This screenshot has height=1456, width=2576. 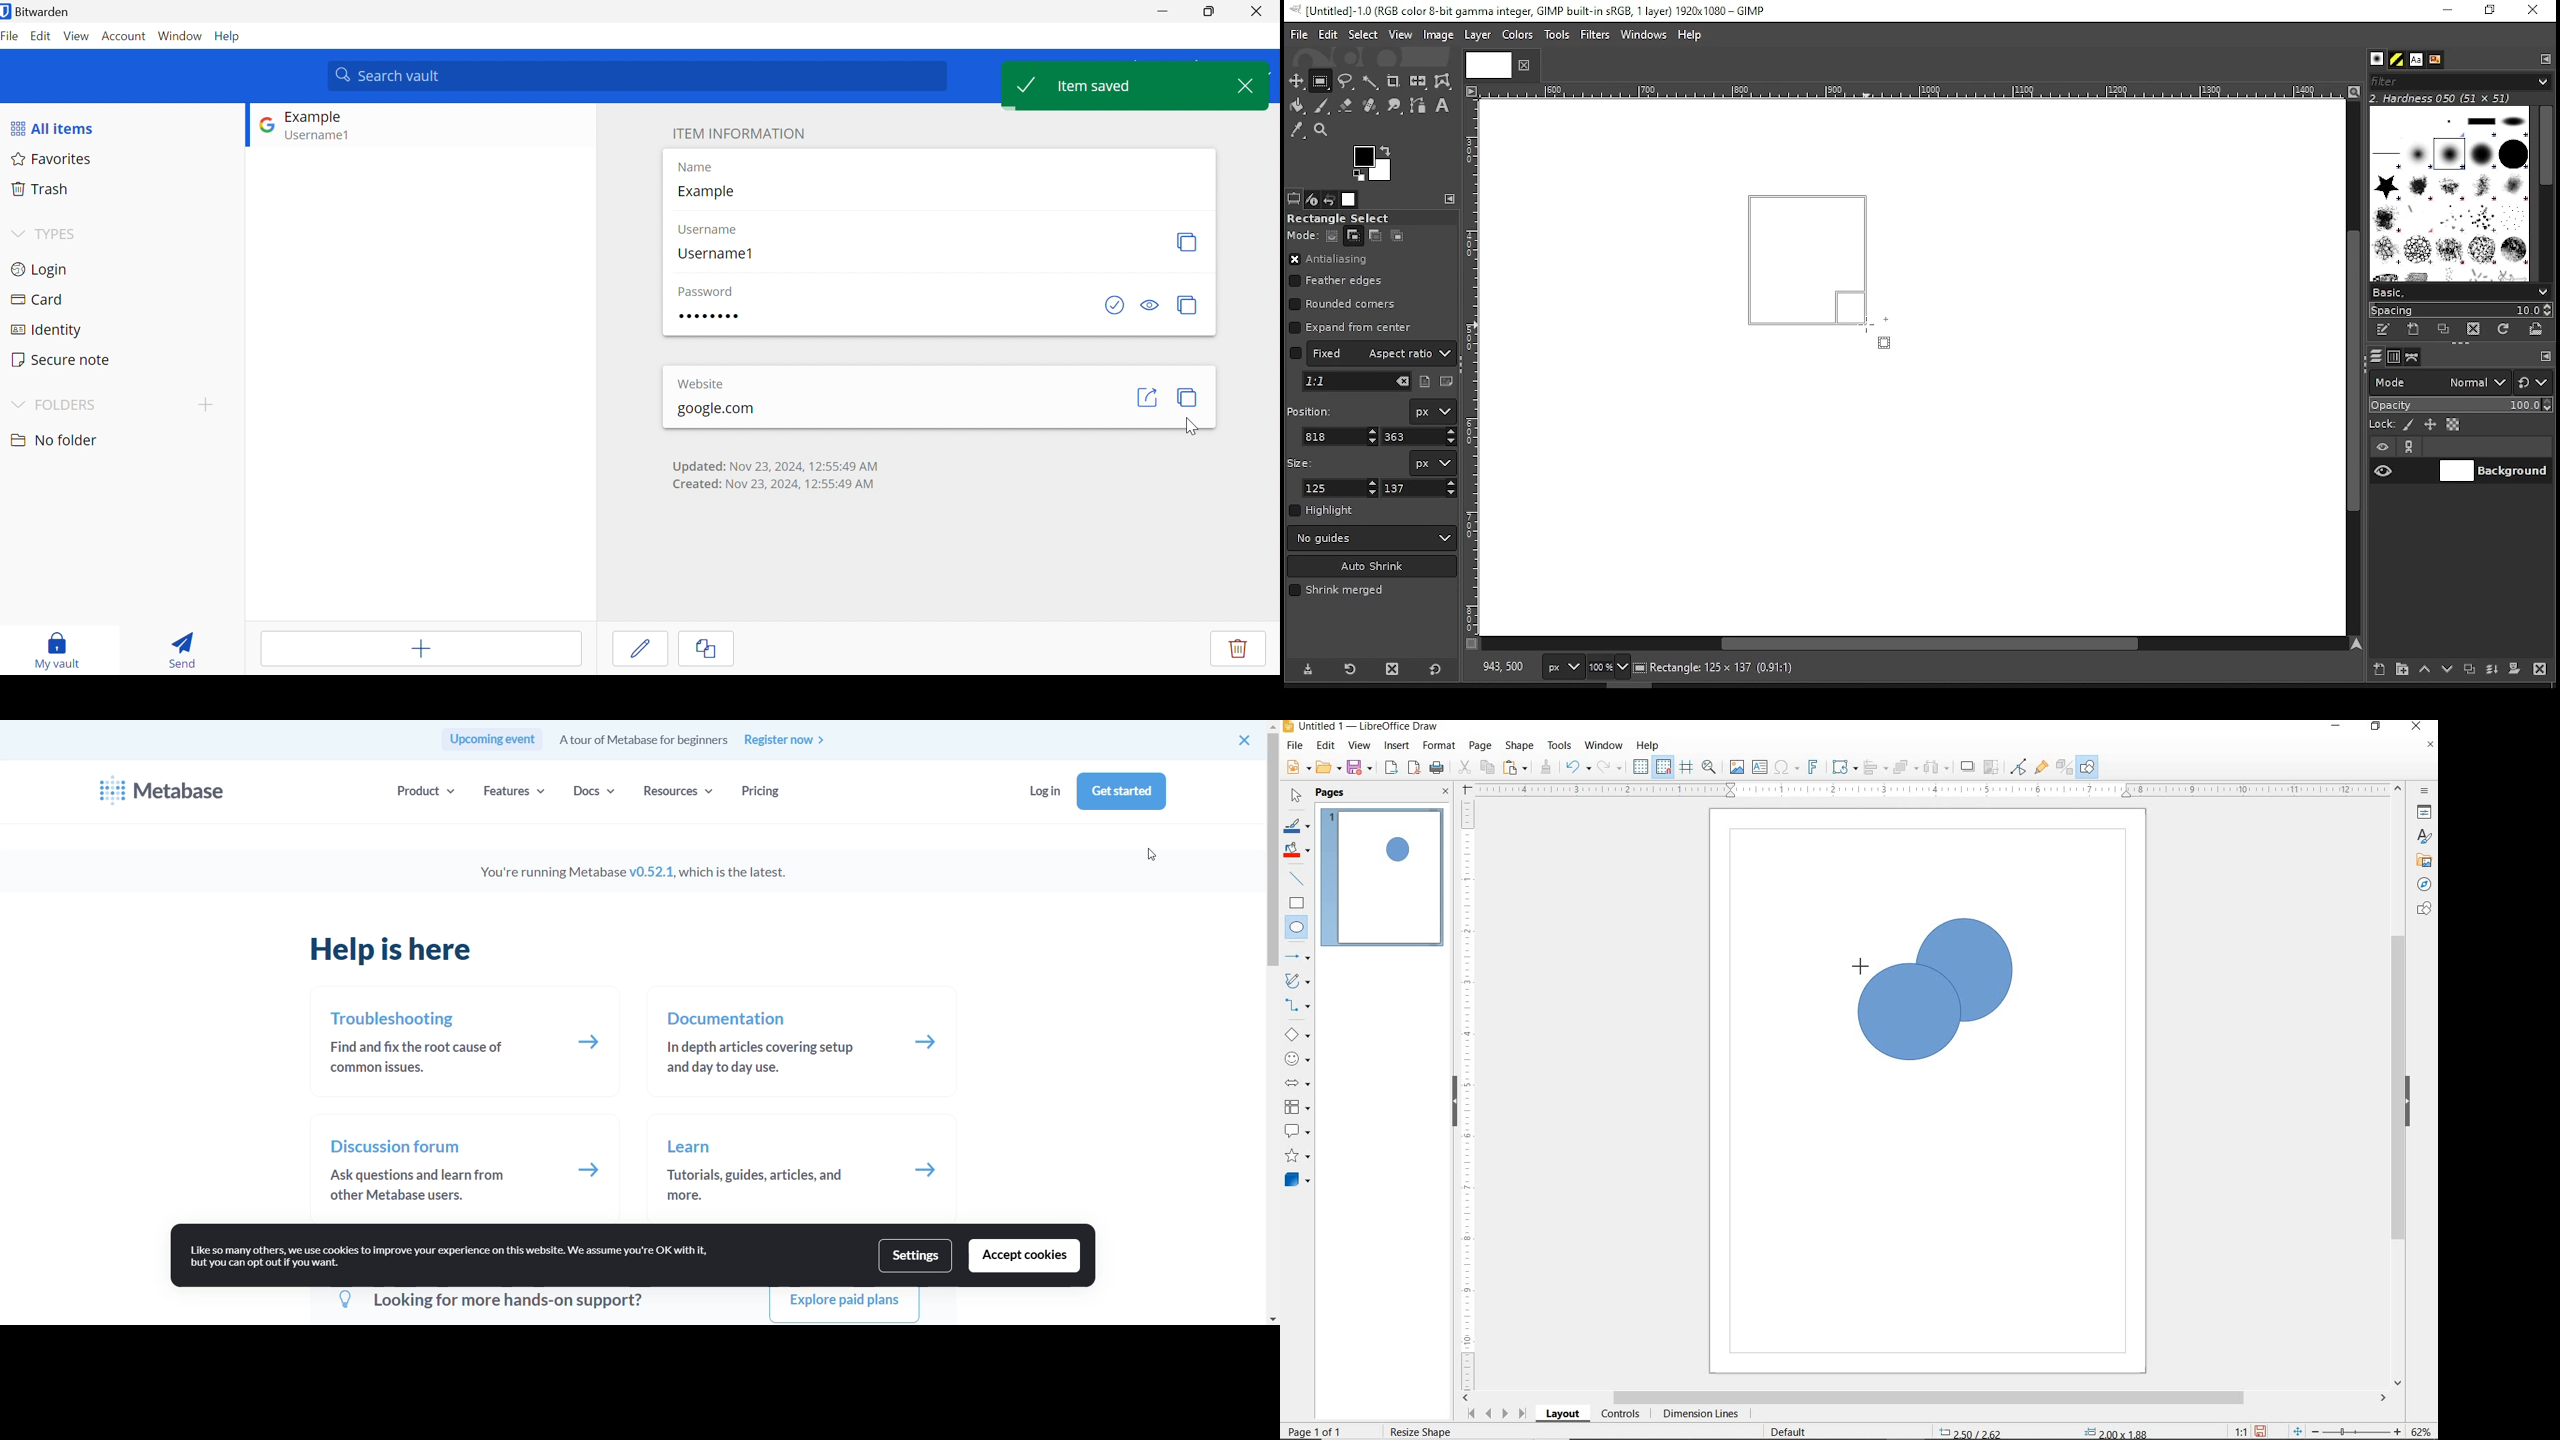 What do you see at coordinates (1399, 851) in the screenshot?
I see `CIRCLE ADDED` at bounding box center [1399, 851].